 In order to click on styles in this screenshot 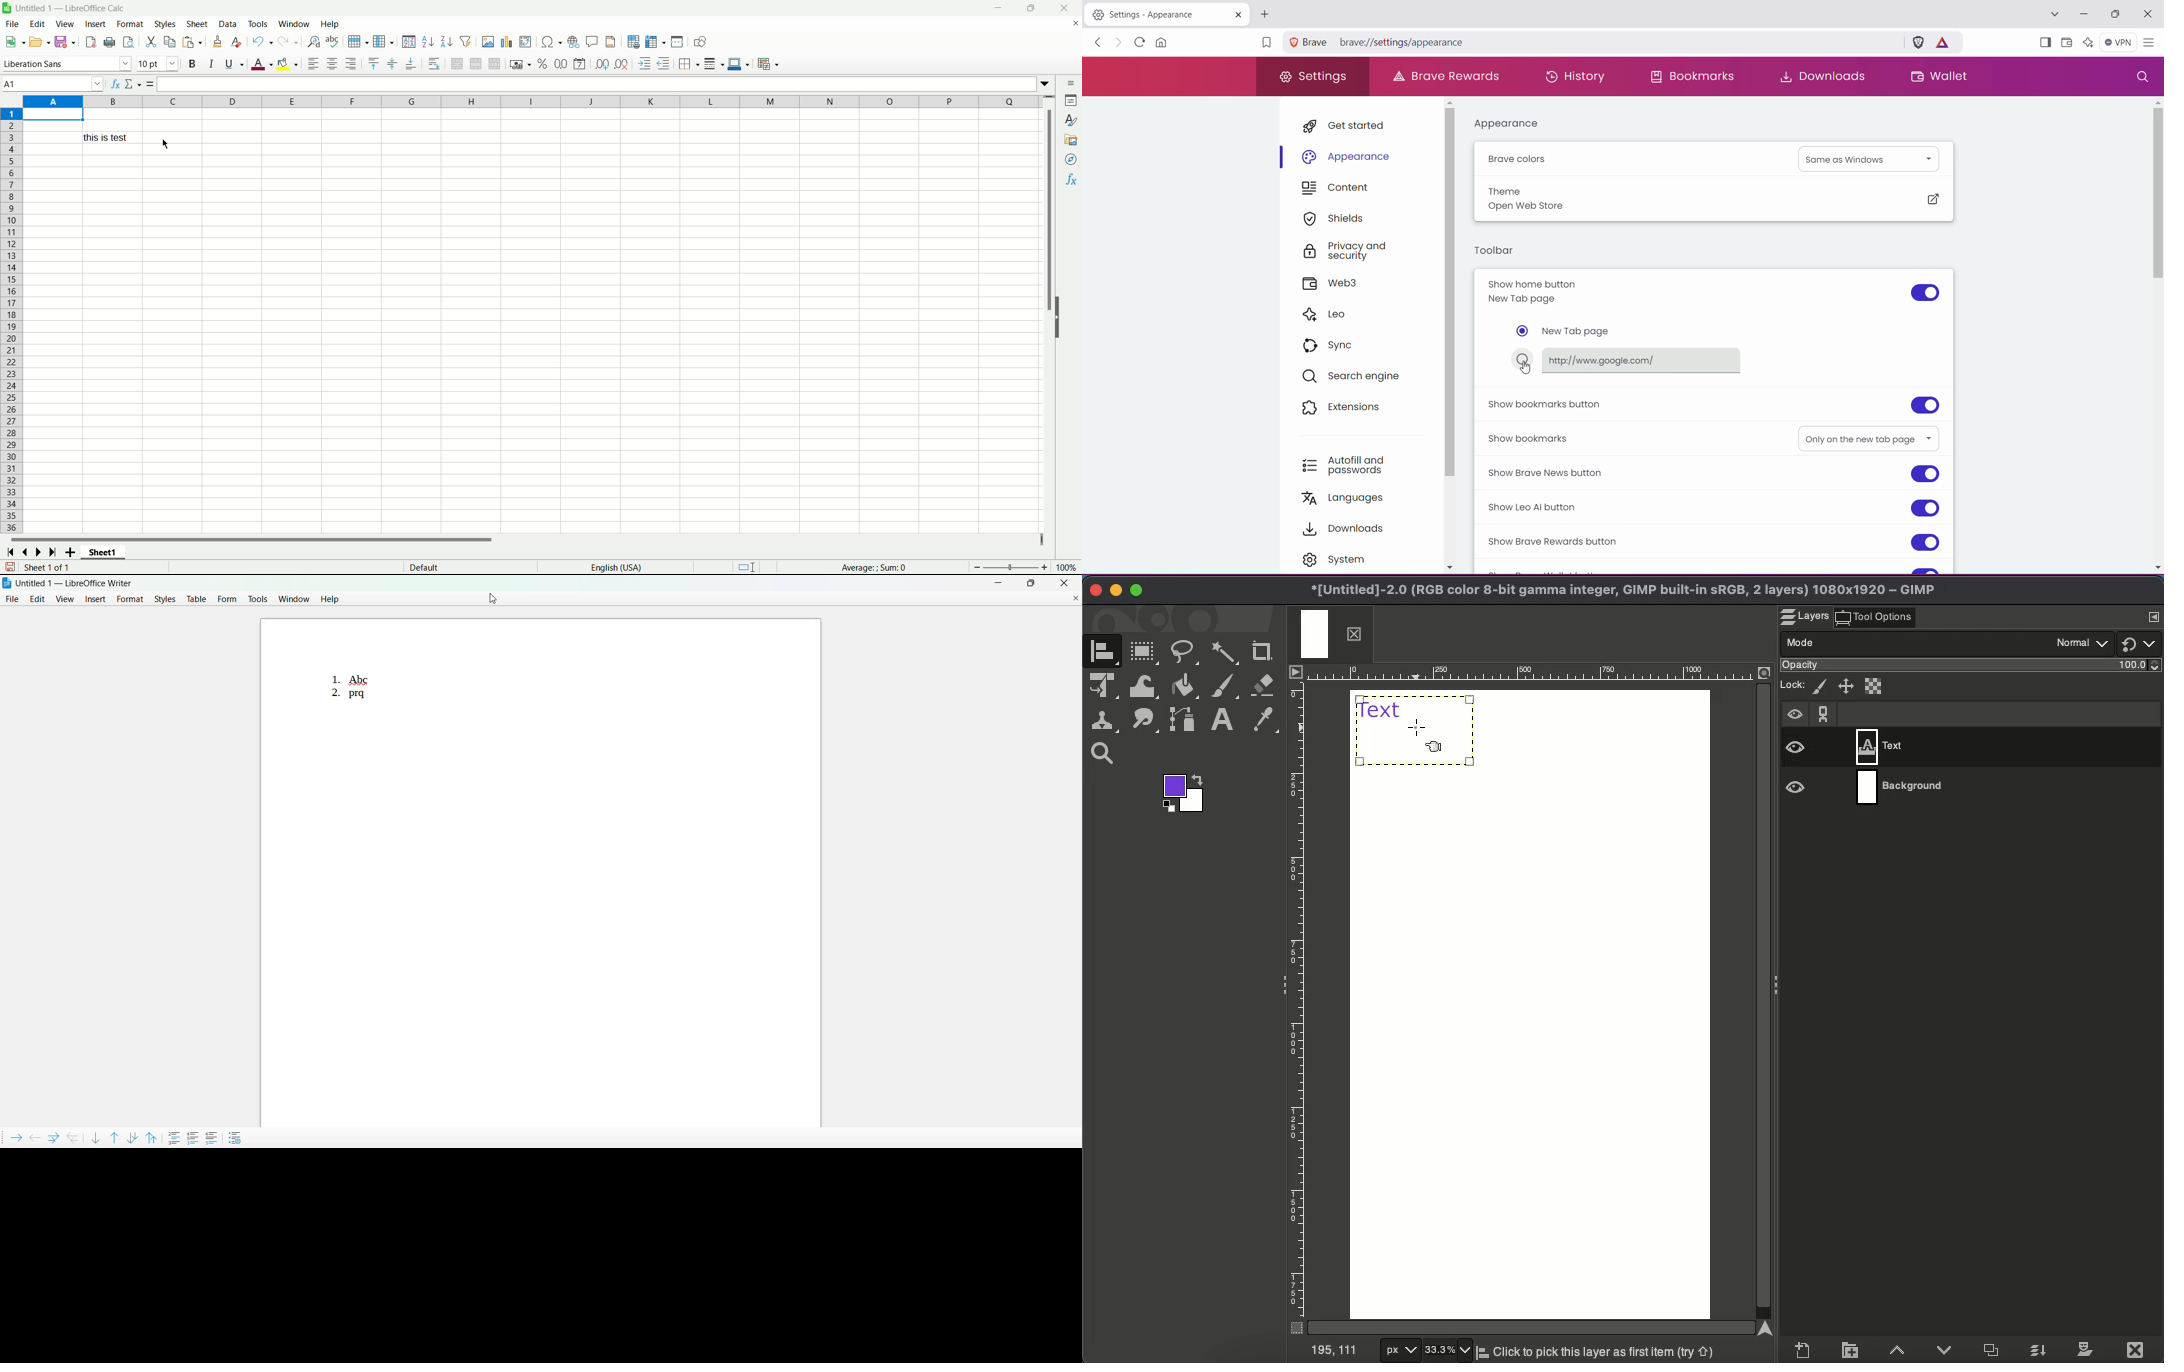, I will do `click(1071, 120)`.